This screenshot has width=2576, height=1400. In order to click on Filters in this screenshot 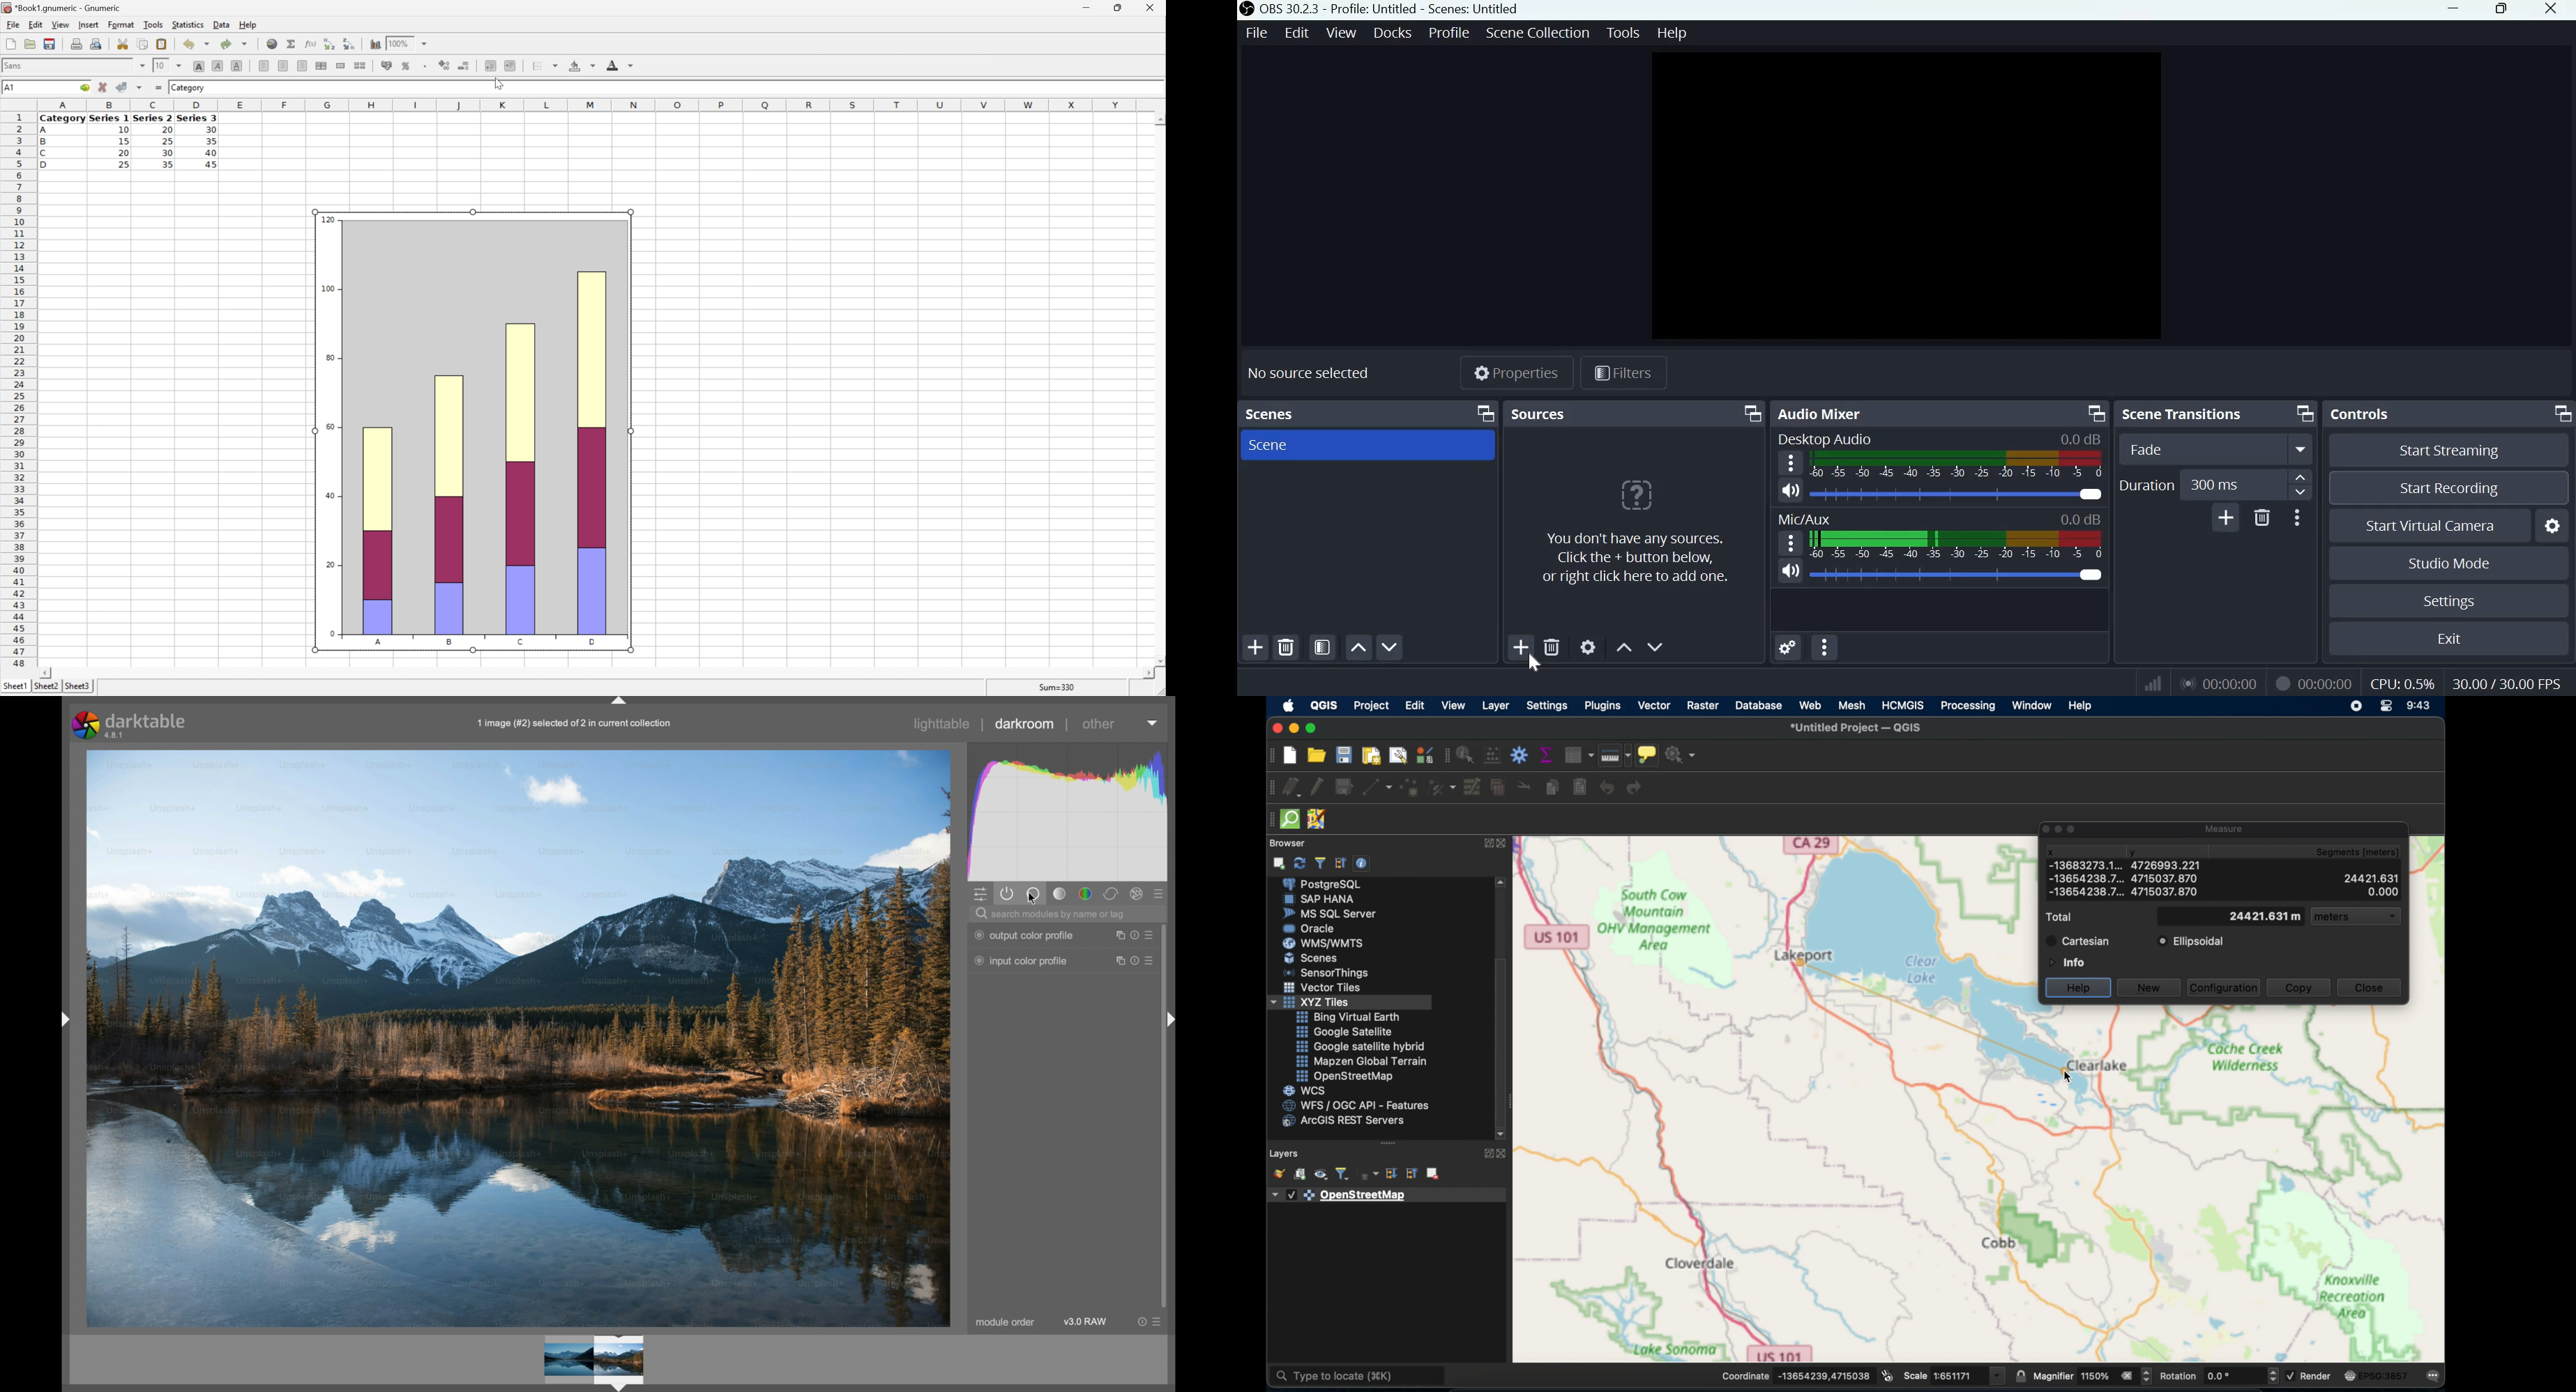, I will do `click(1625, 370)`.